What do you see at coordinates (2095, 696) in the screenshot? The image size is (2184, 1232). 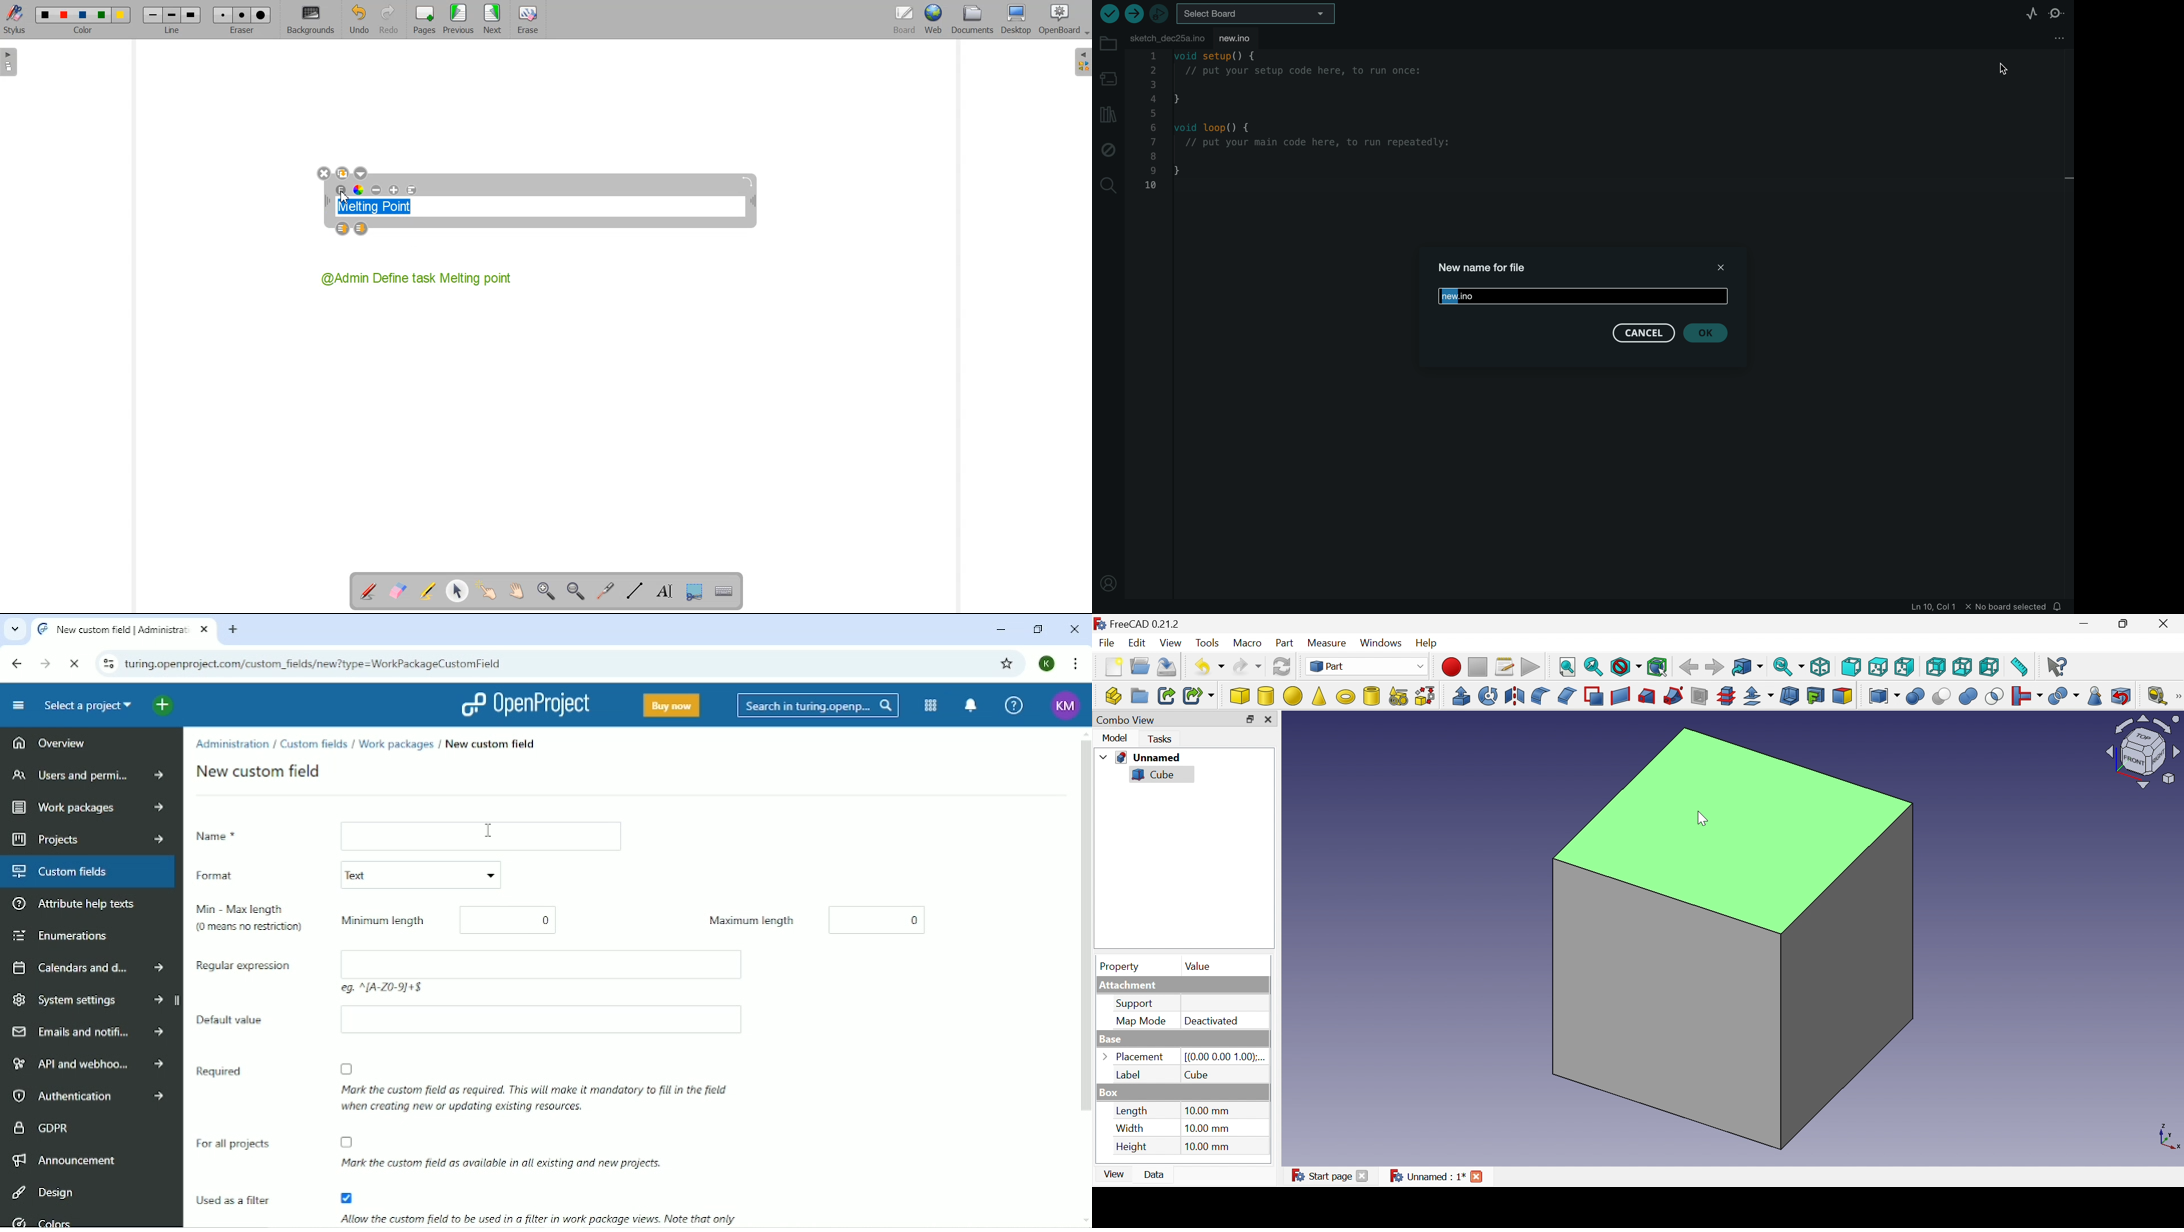 I see `Check geometry` at bounding box center [2095, 696].